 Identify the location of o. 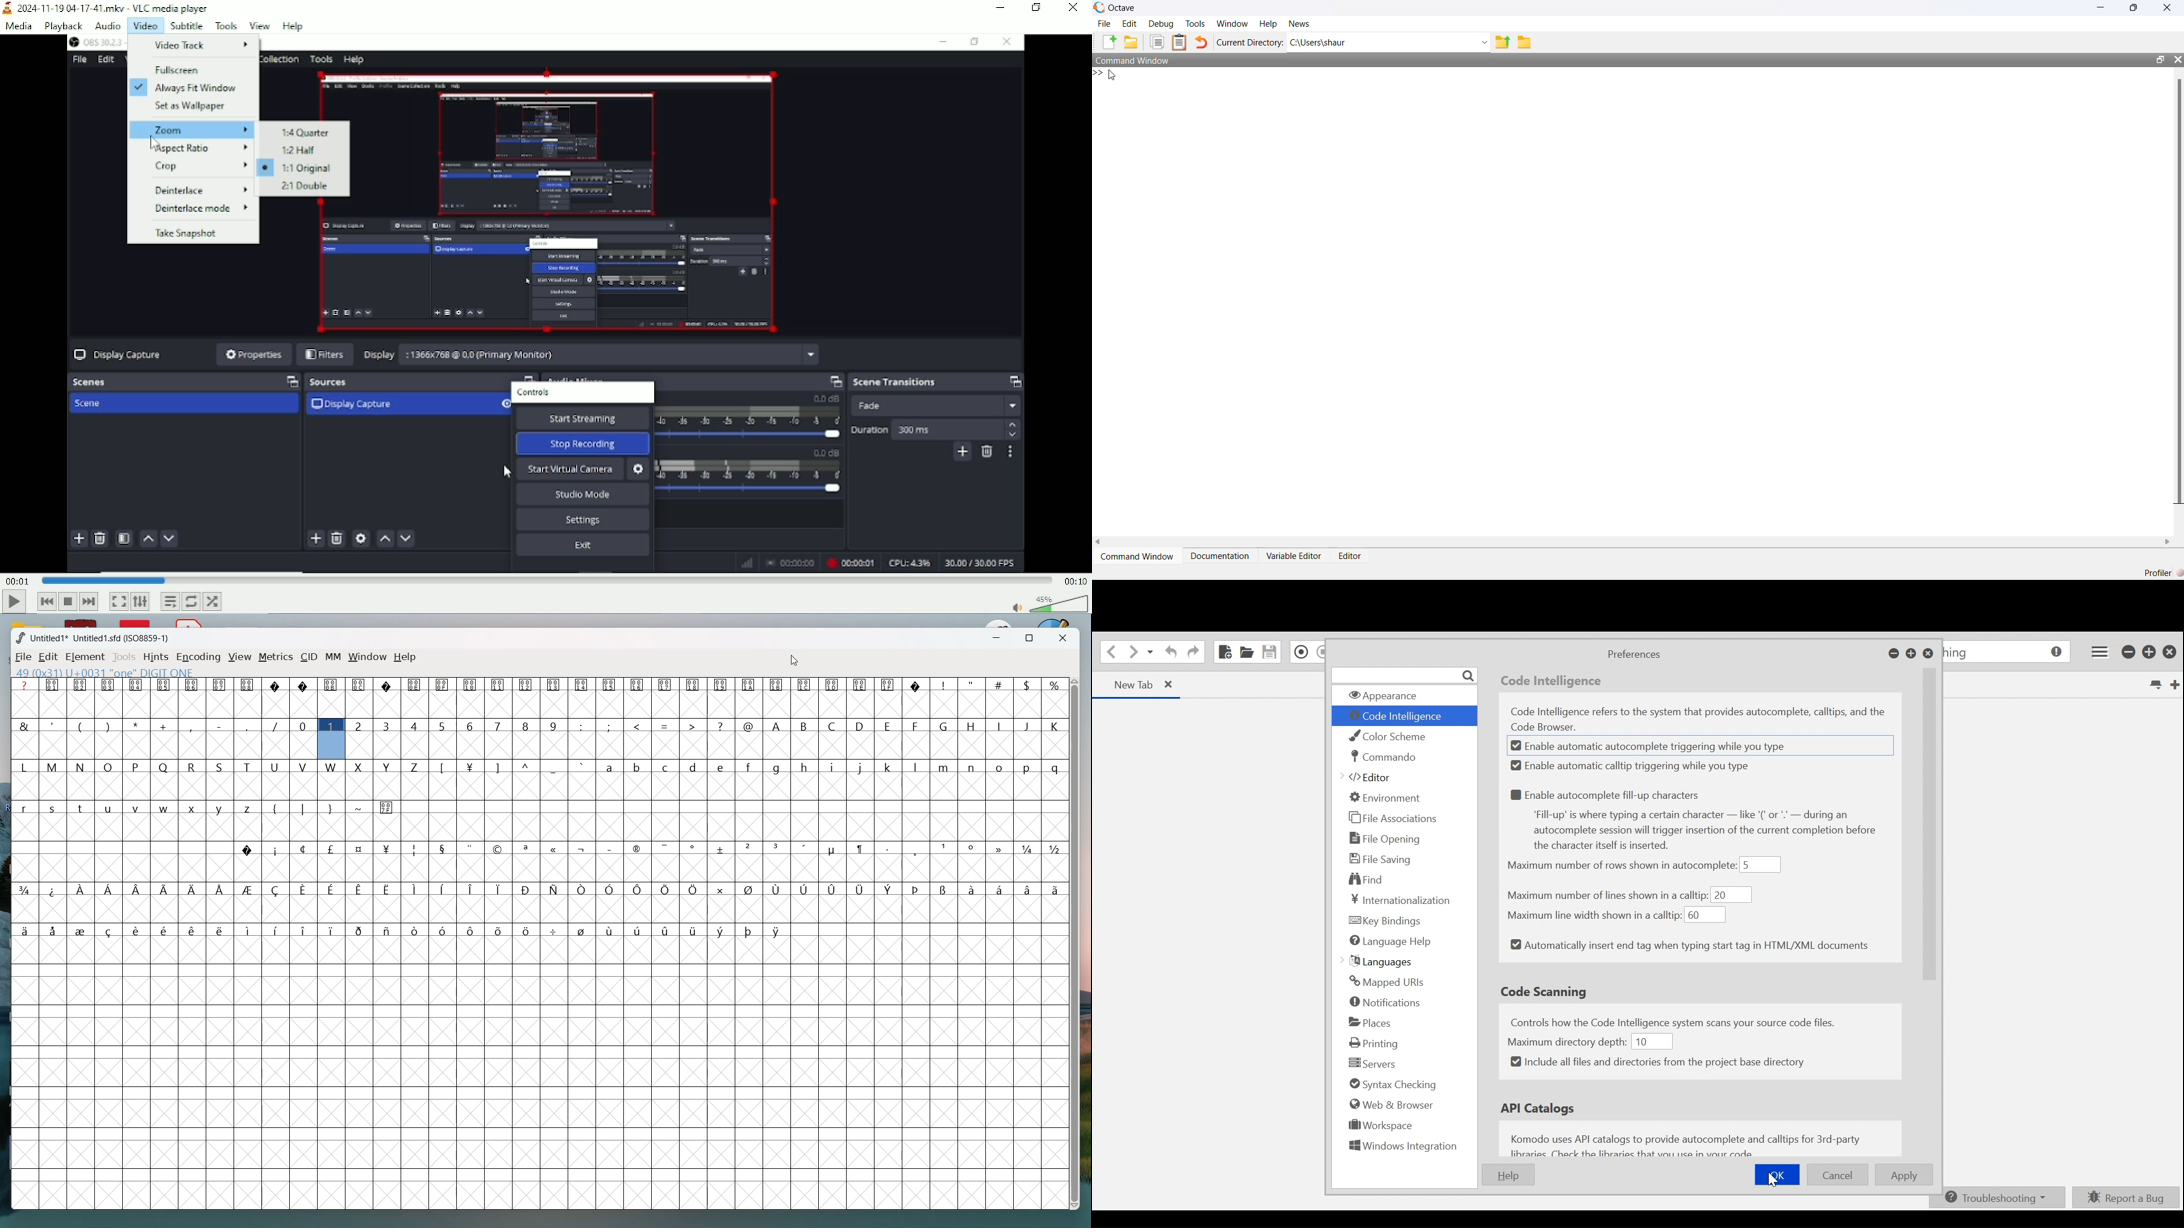
(1001, 766).